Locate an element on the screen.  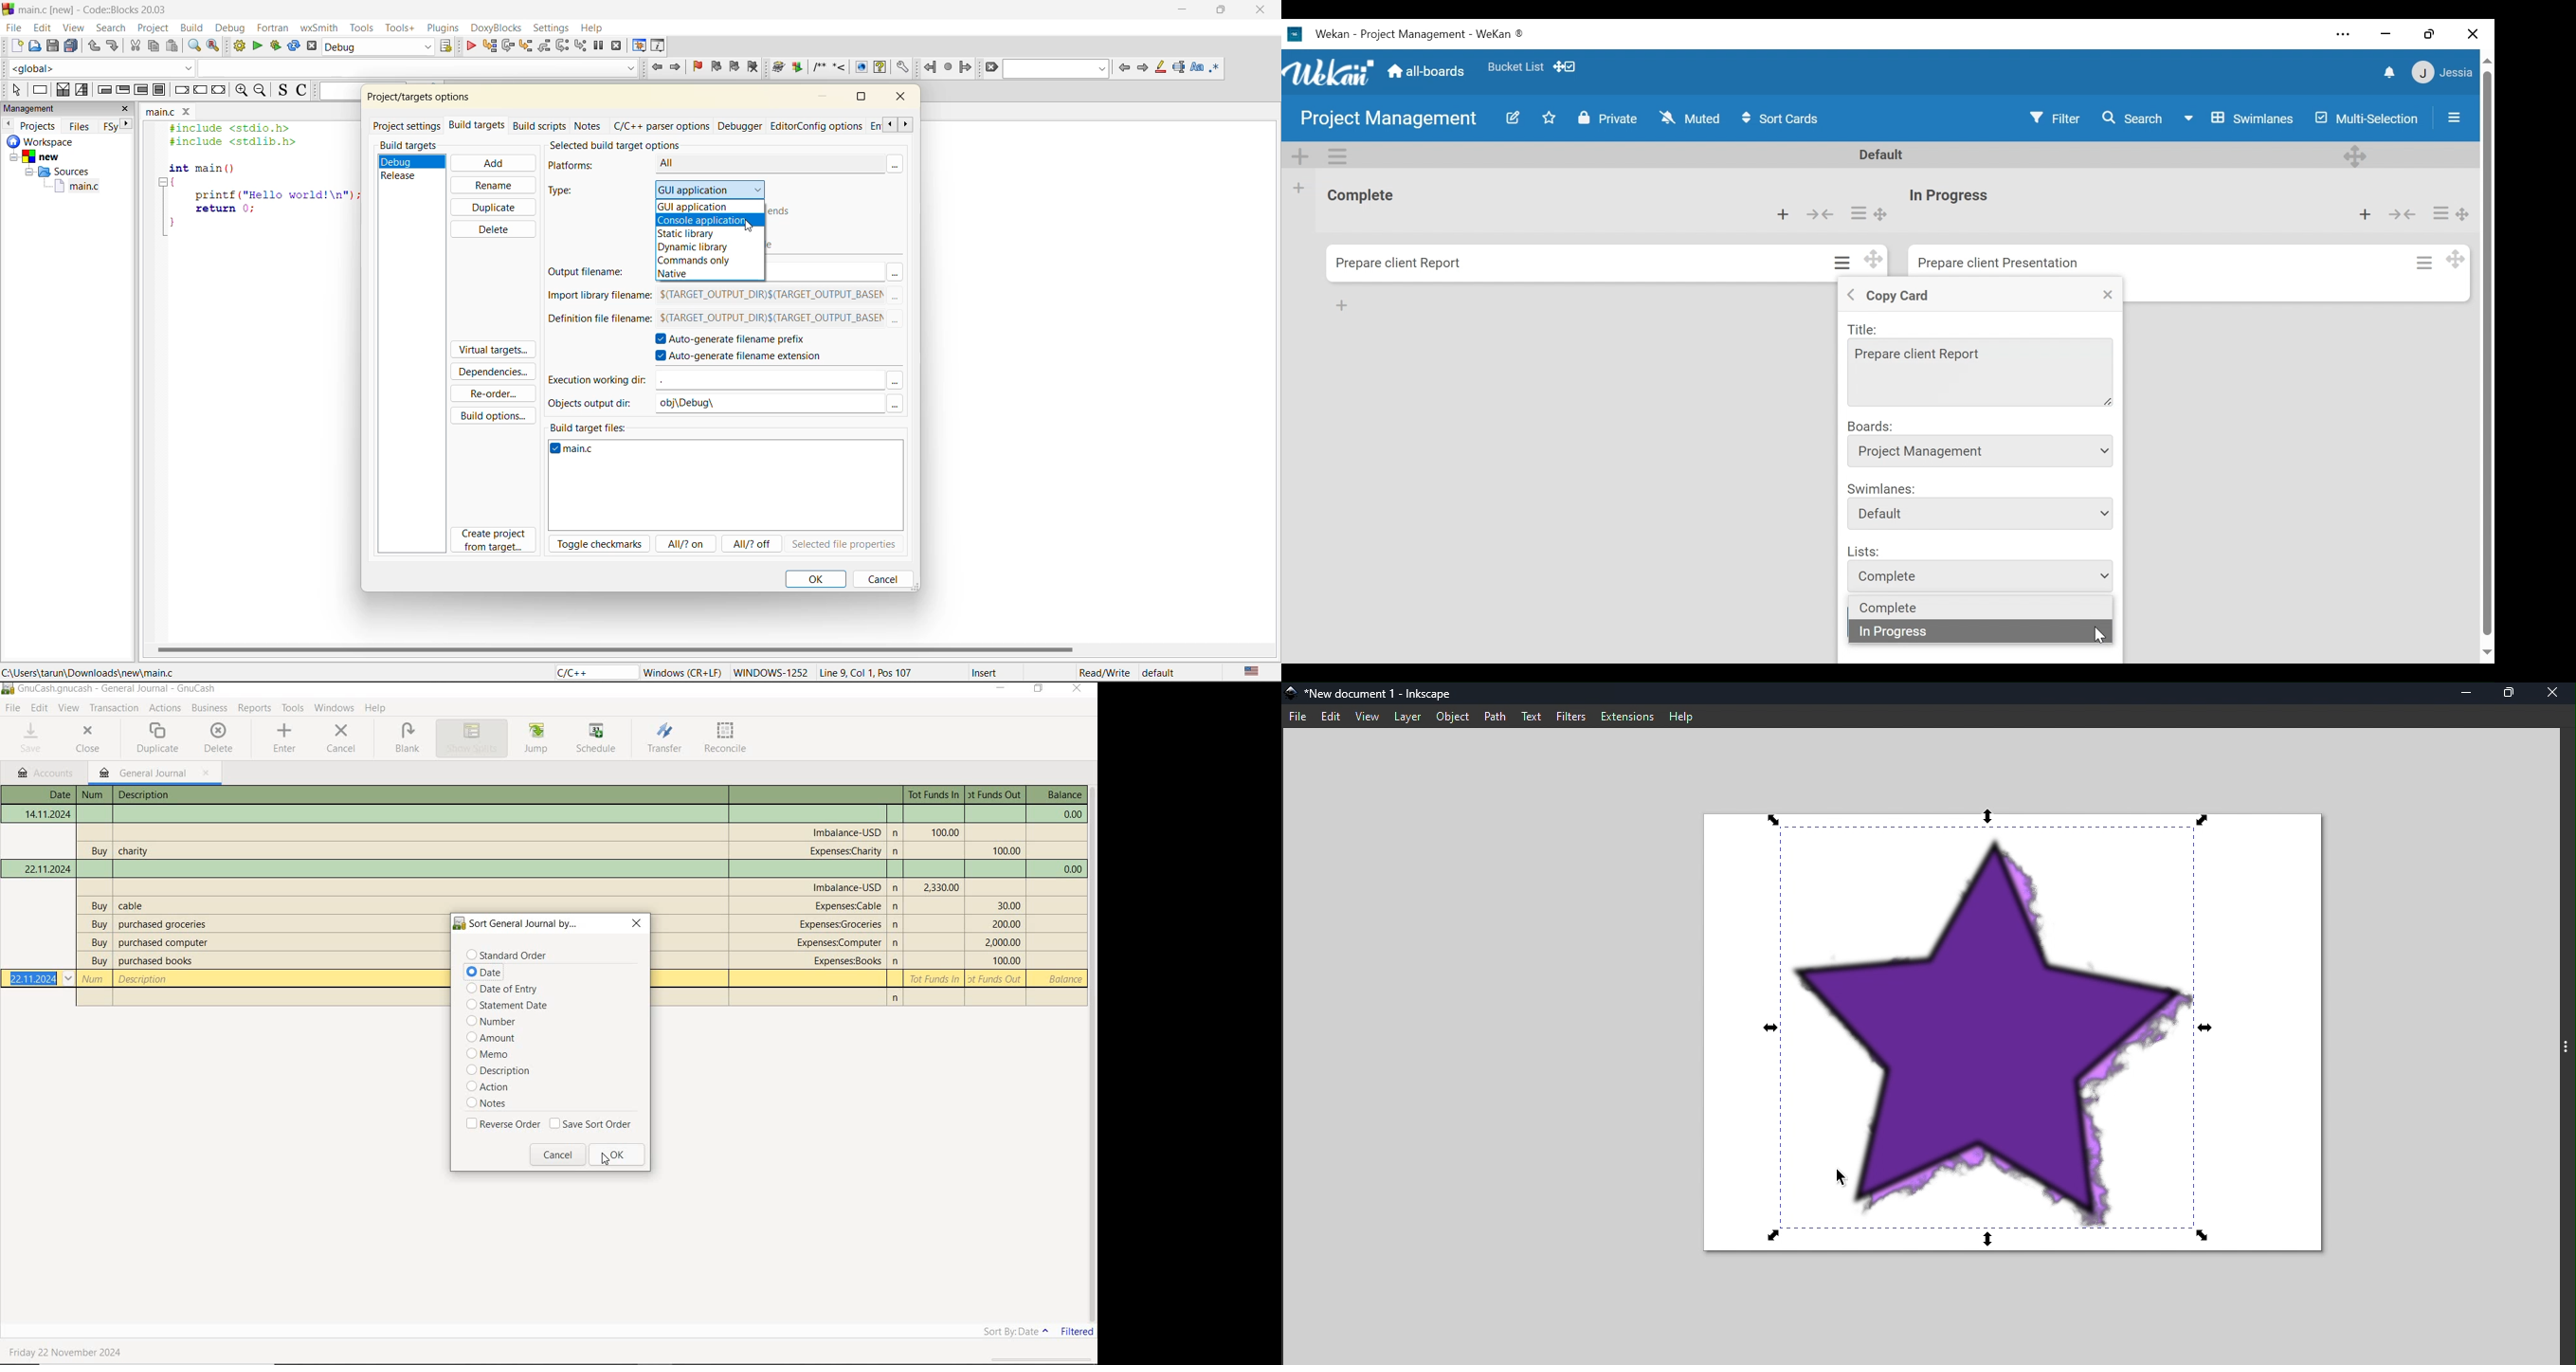
instruction is located at coordinates (42, 89).